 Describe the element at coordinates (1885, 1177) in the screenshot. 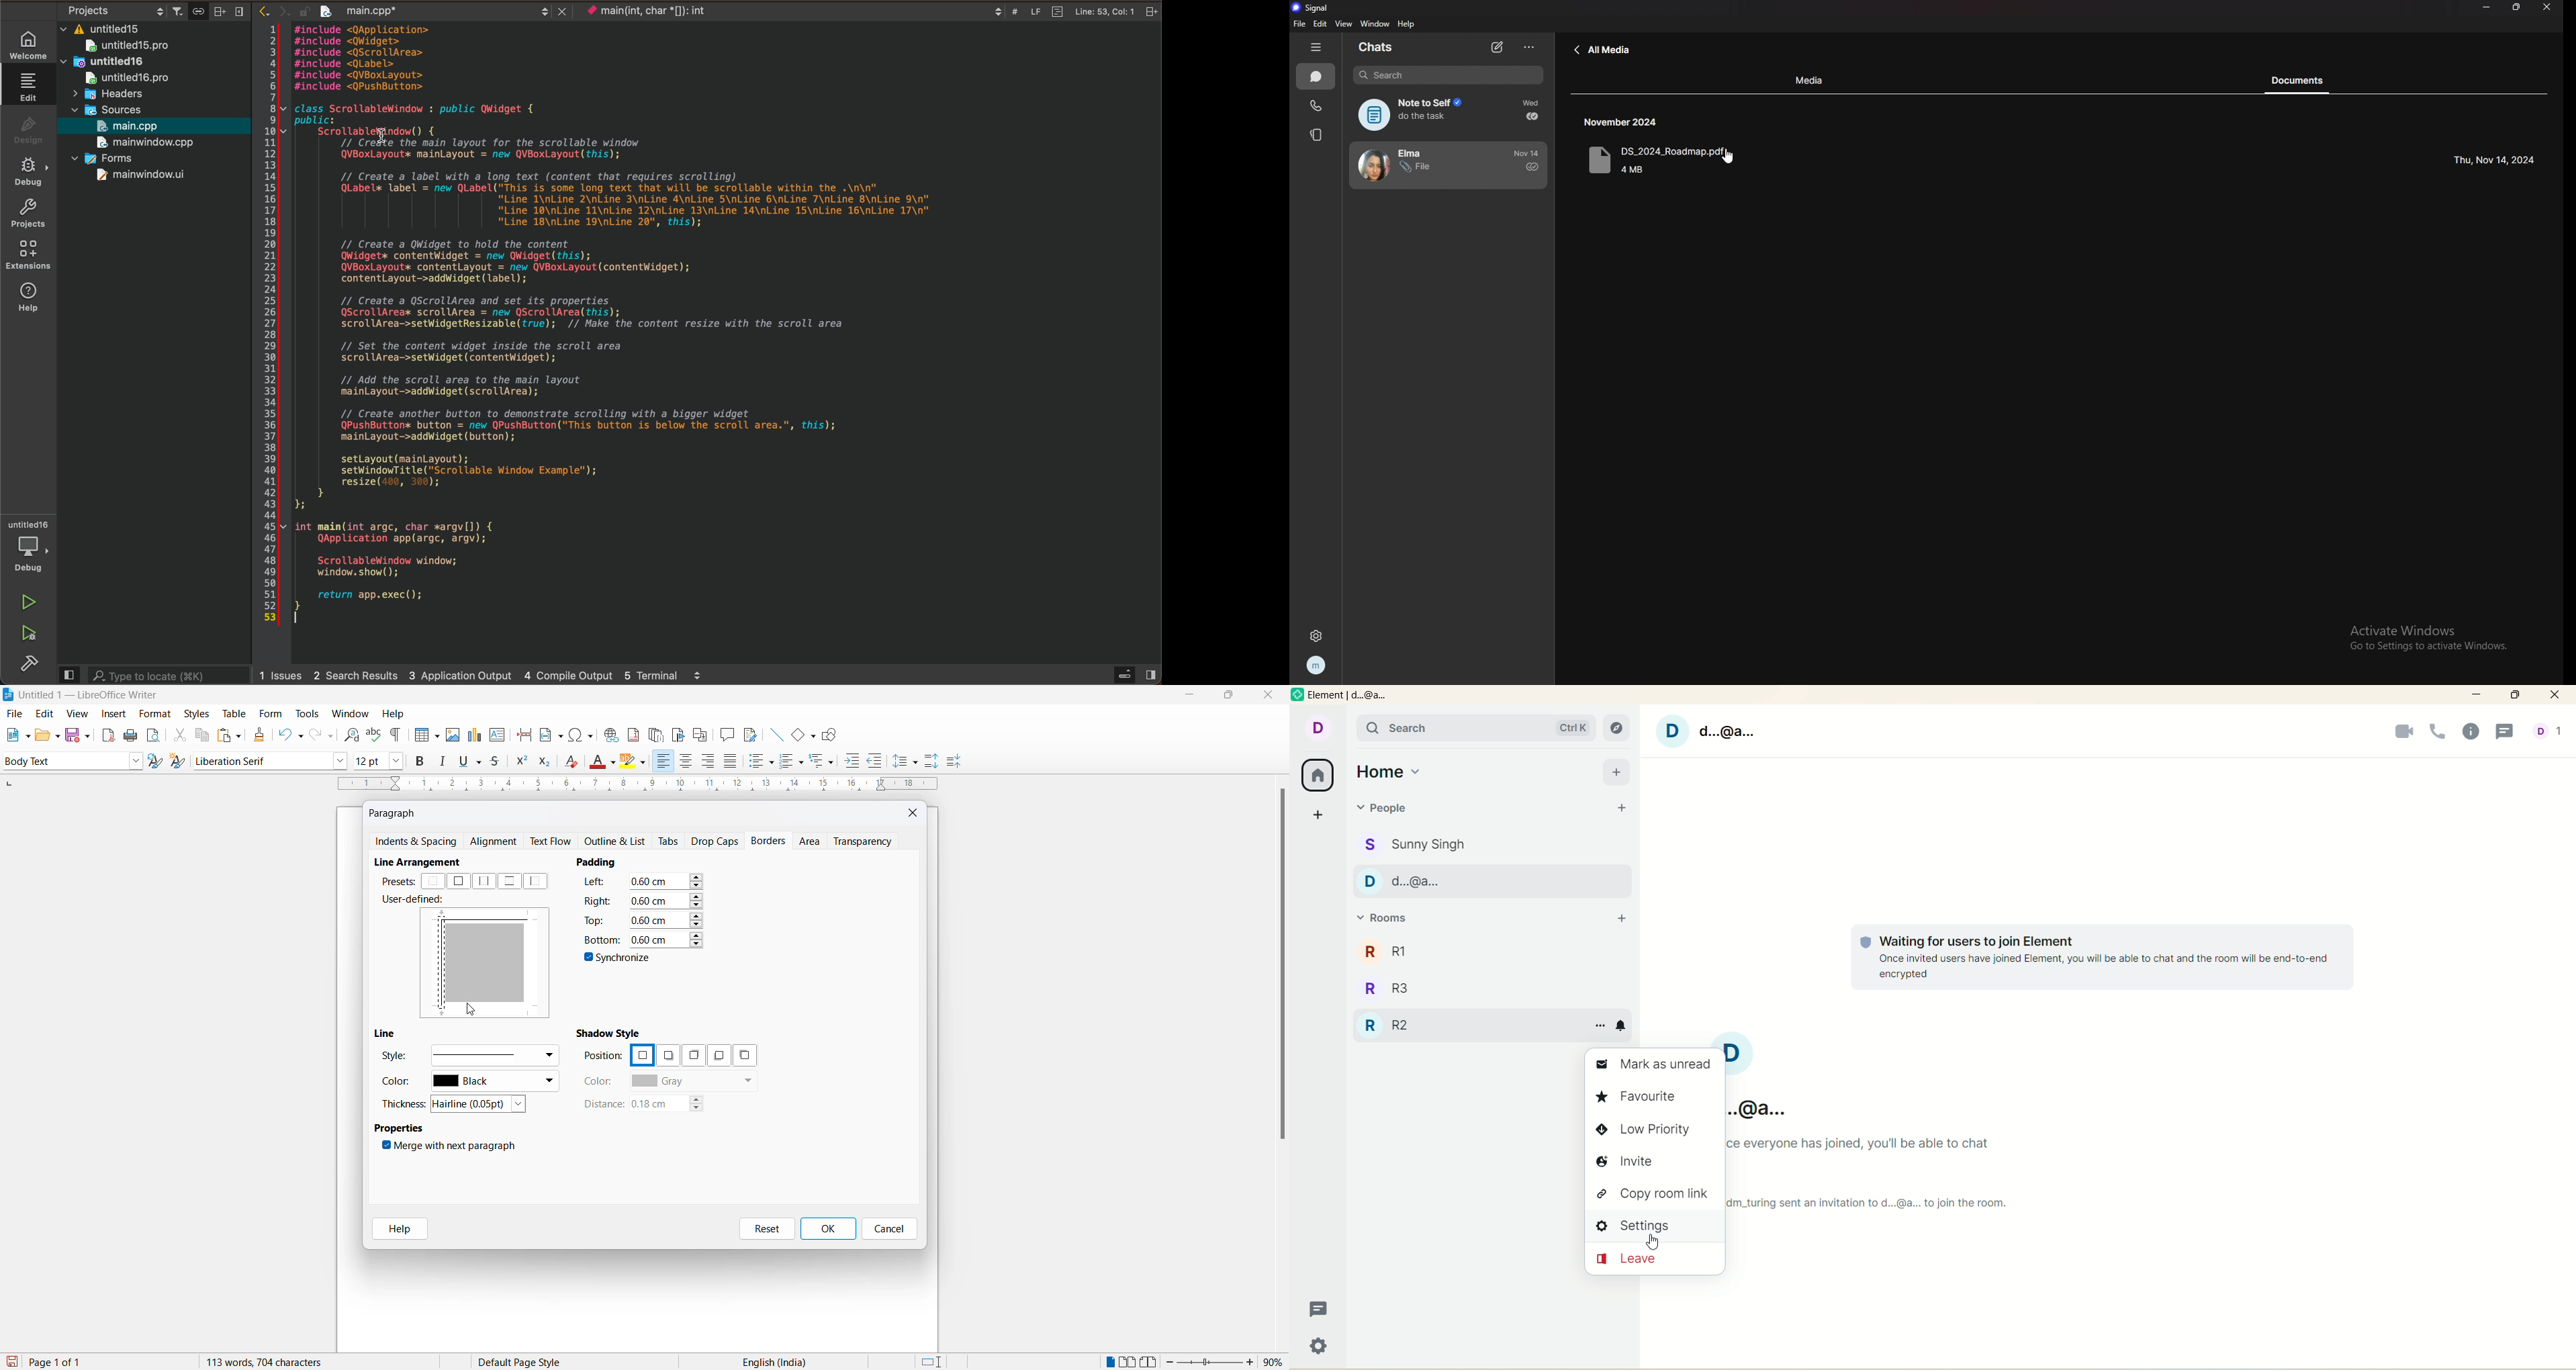

I see `text` at that location.